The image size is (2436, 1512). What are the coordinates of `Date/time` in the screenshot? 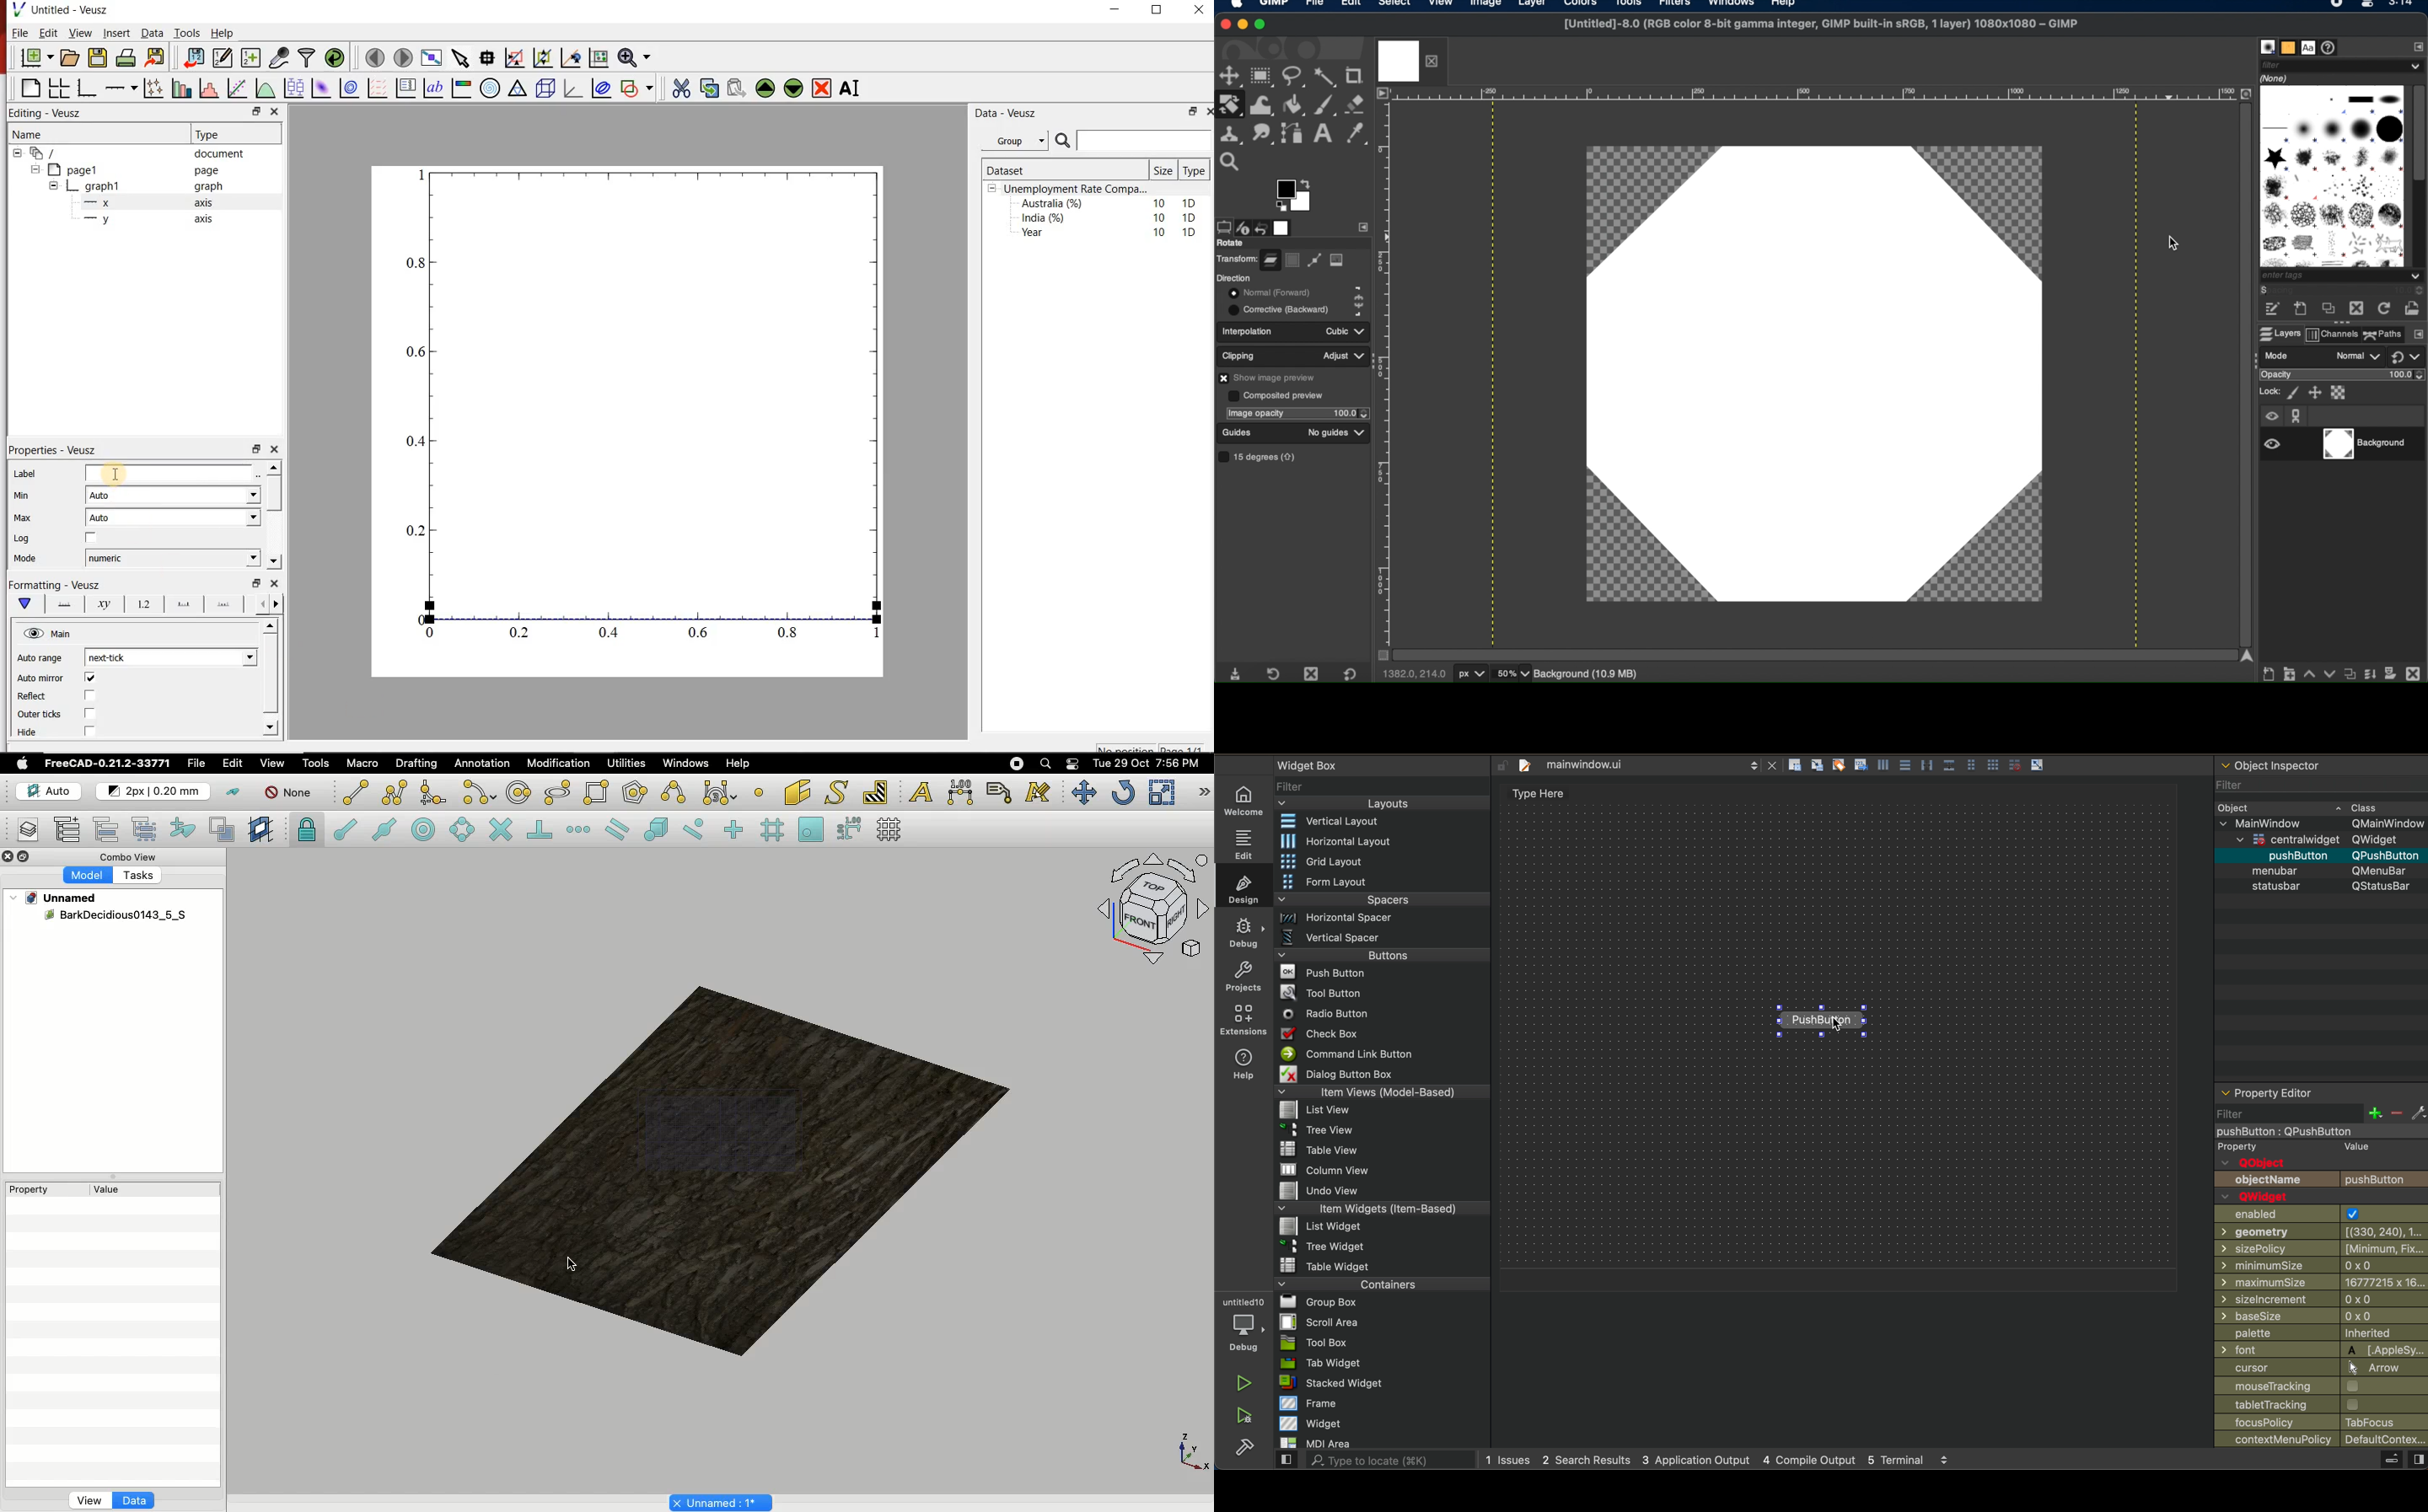 It's located at (1146, 762).